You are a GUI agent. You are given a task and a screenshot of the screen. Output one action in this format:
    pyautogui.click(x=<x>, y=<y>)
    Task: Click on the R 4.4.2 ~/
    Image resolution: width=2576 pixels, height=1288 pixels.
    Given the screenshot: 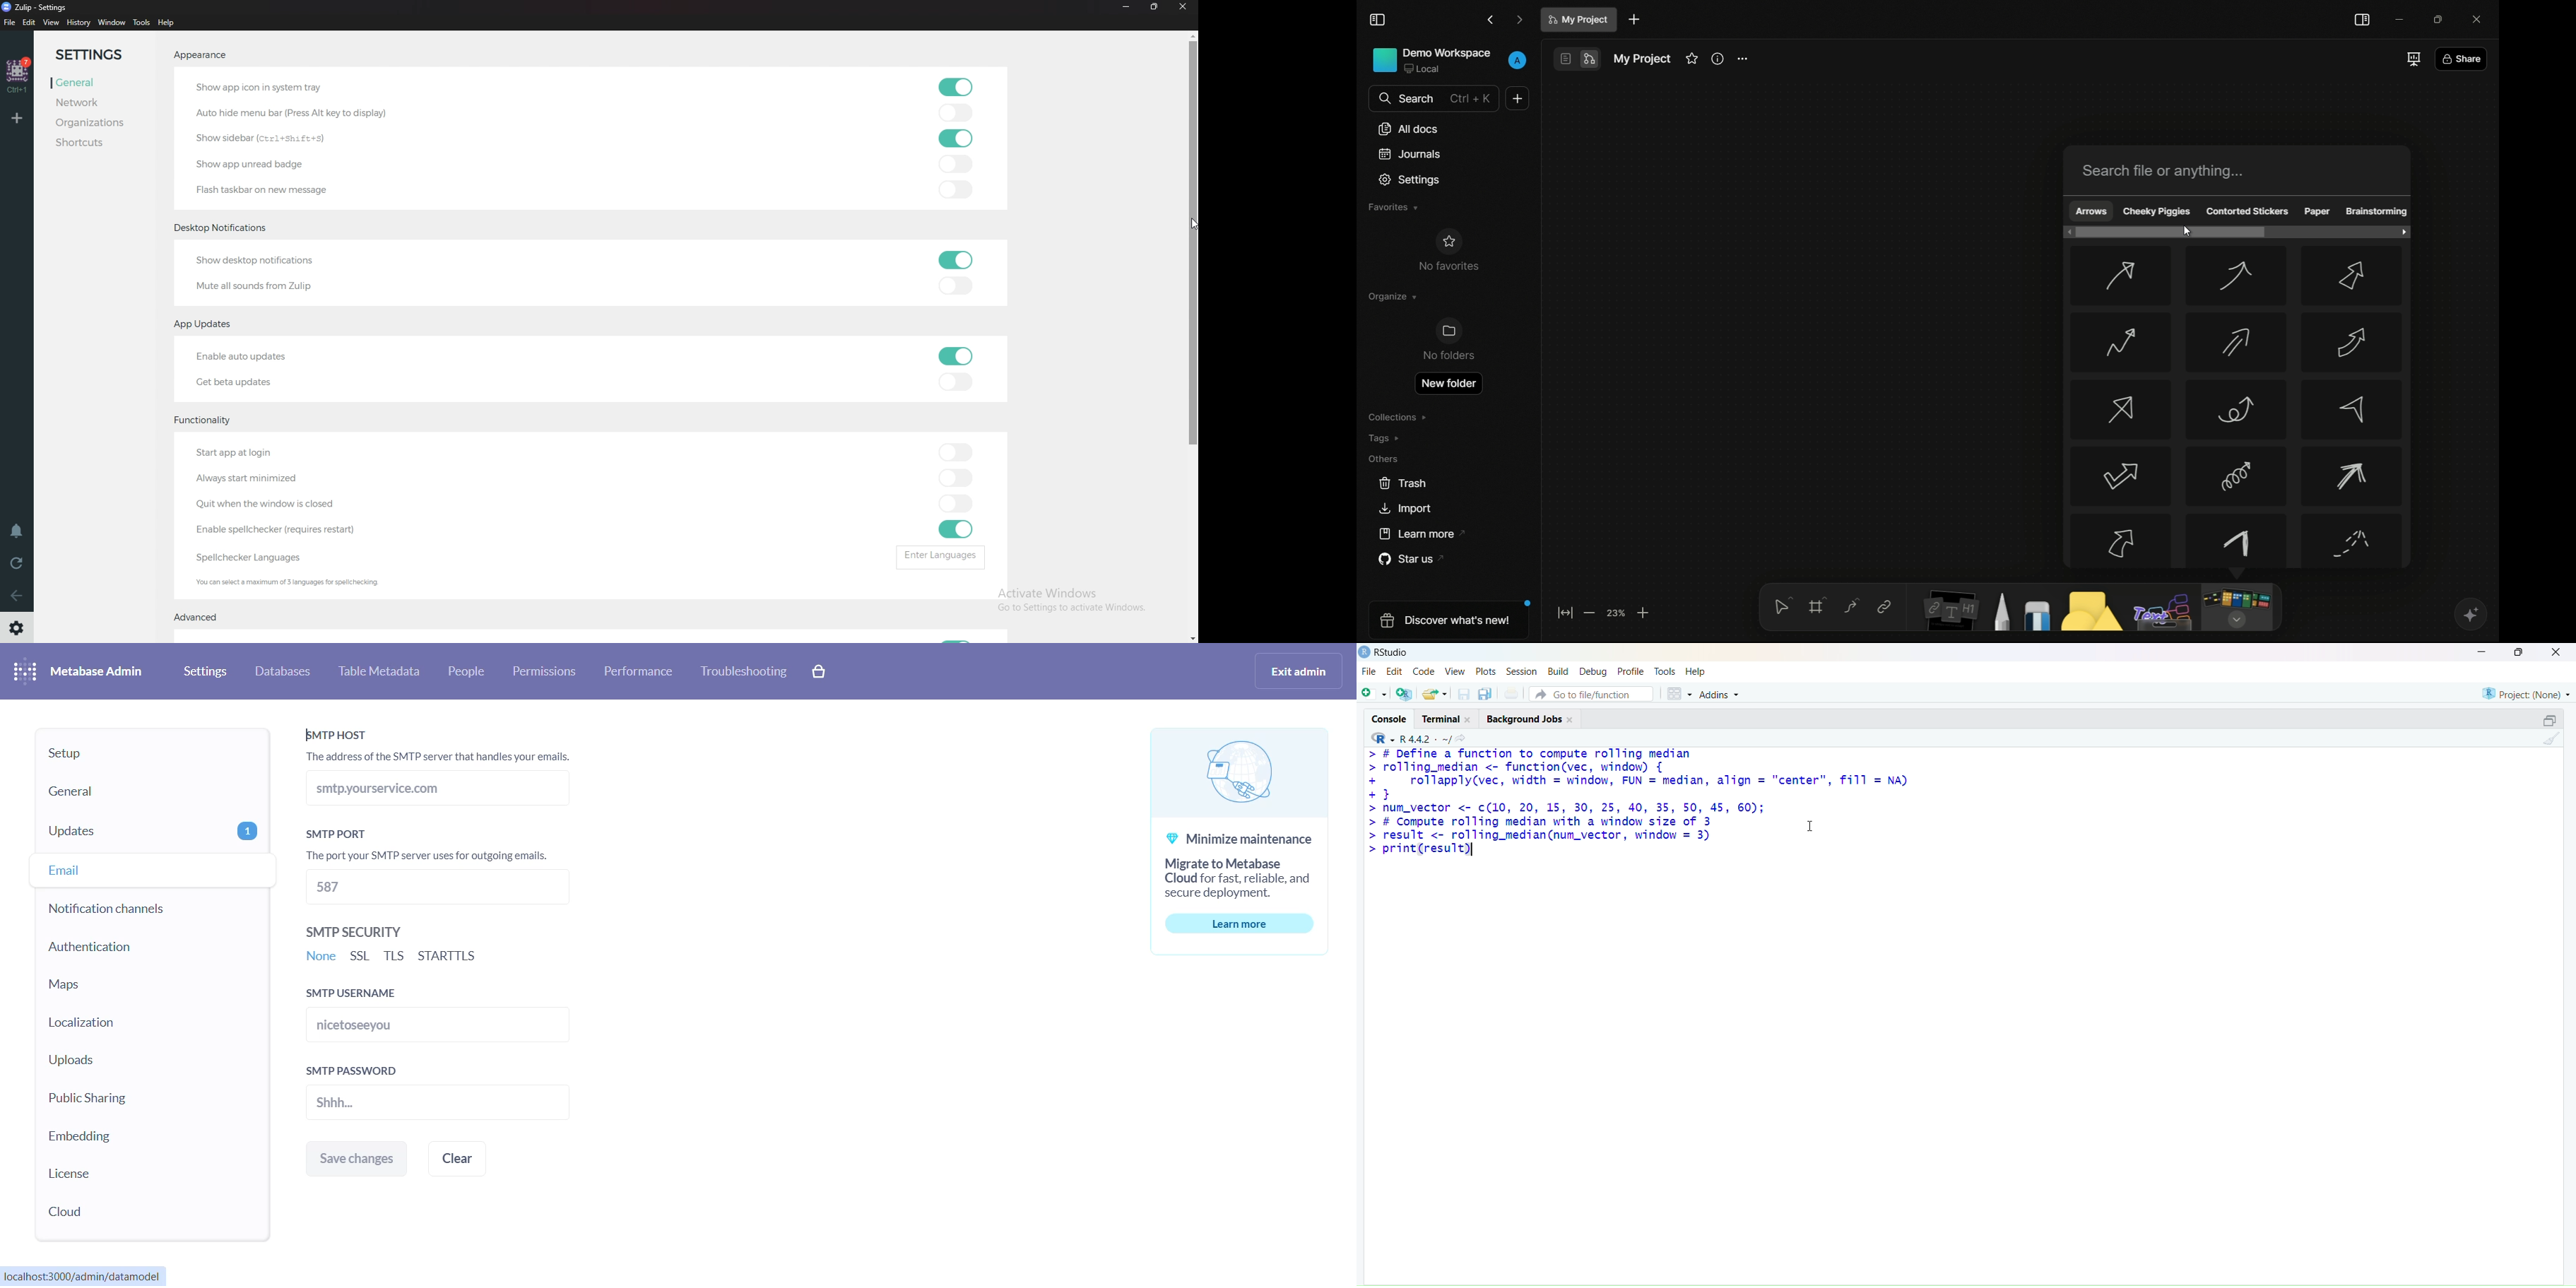 What is the action you would take?
    pyautogui.click(x=1425, y=739)
    